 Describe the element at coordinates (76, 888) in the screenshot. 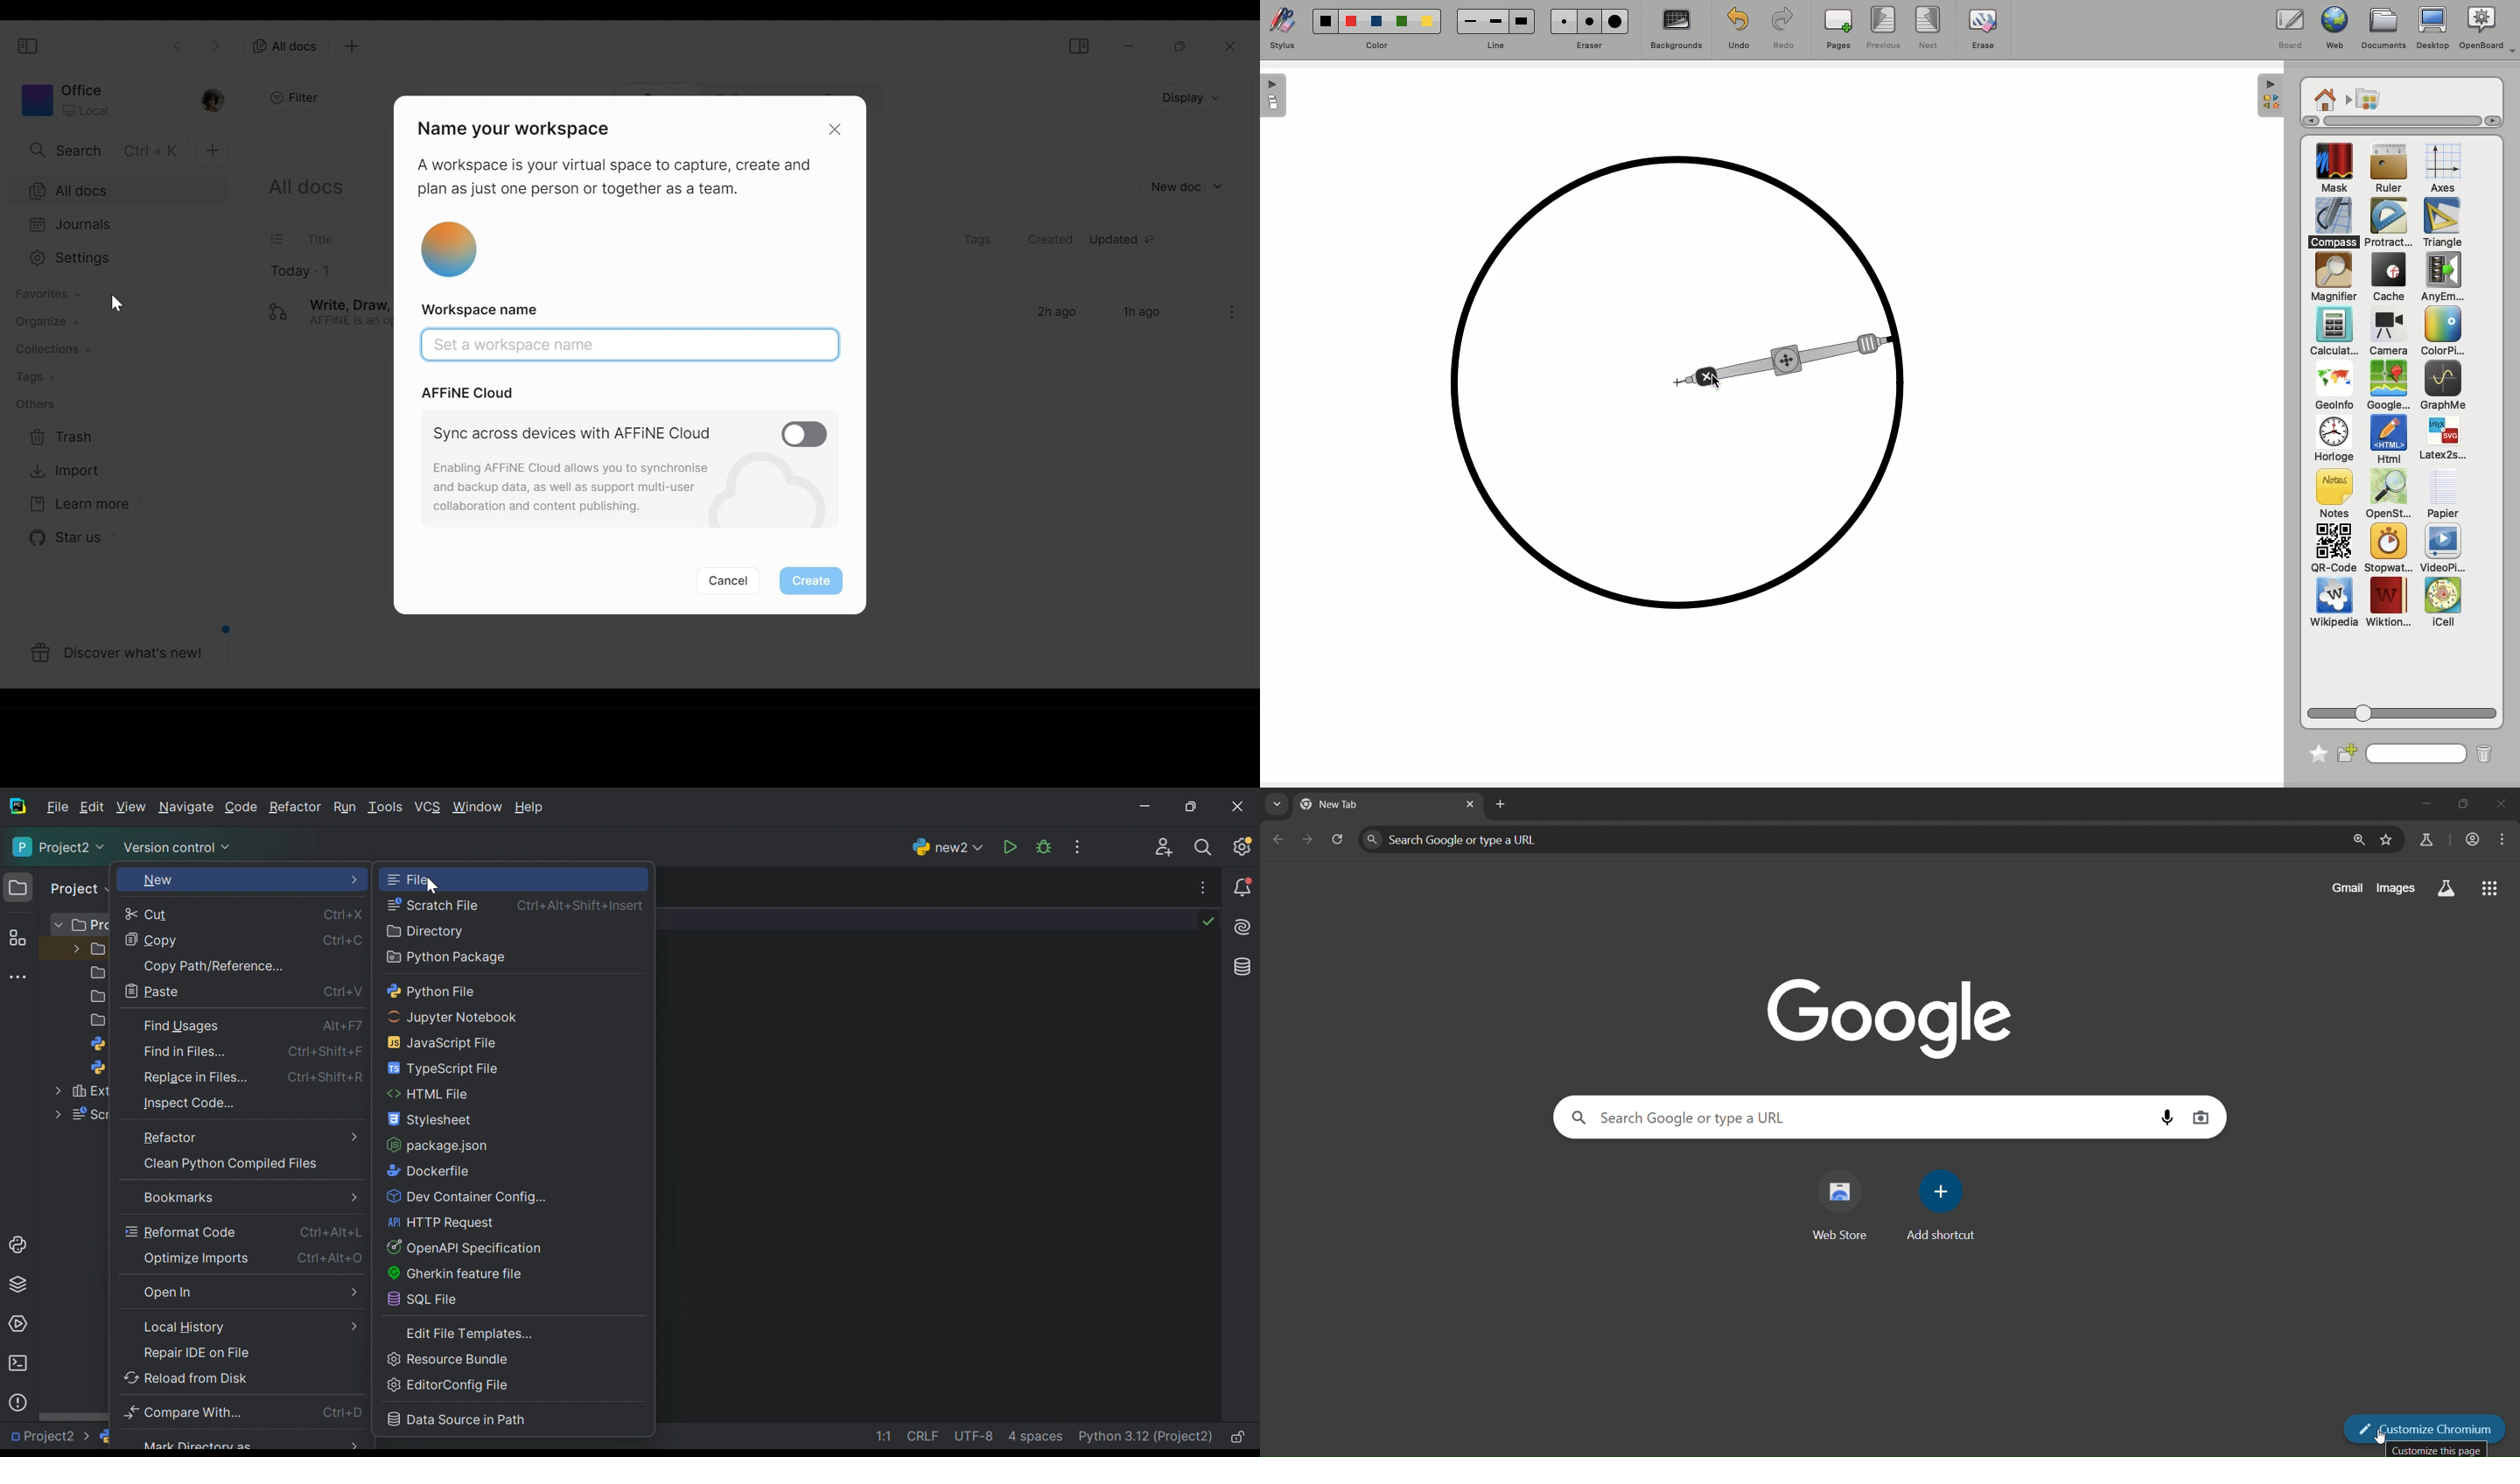

I see `Project` at that location.